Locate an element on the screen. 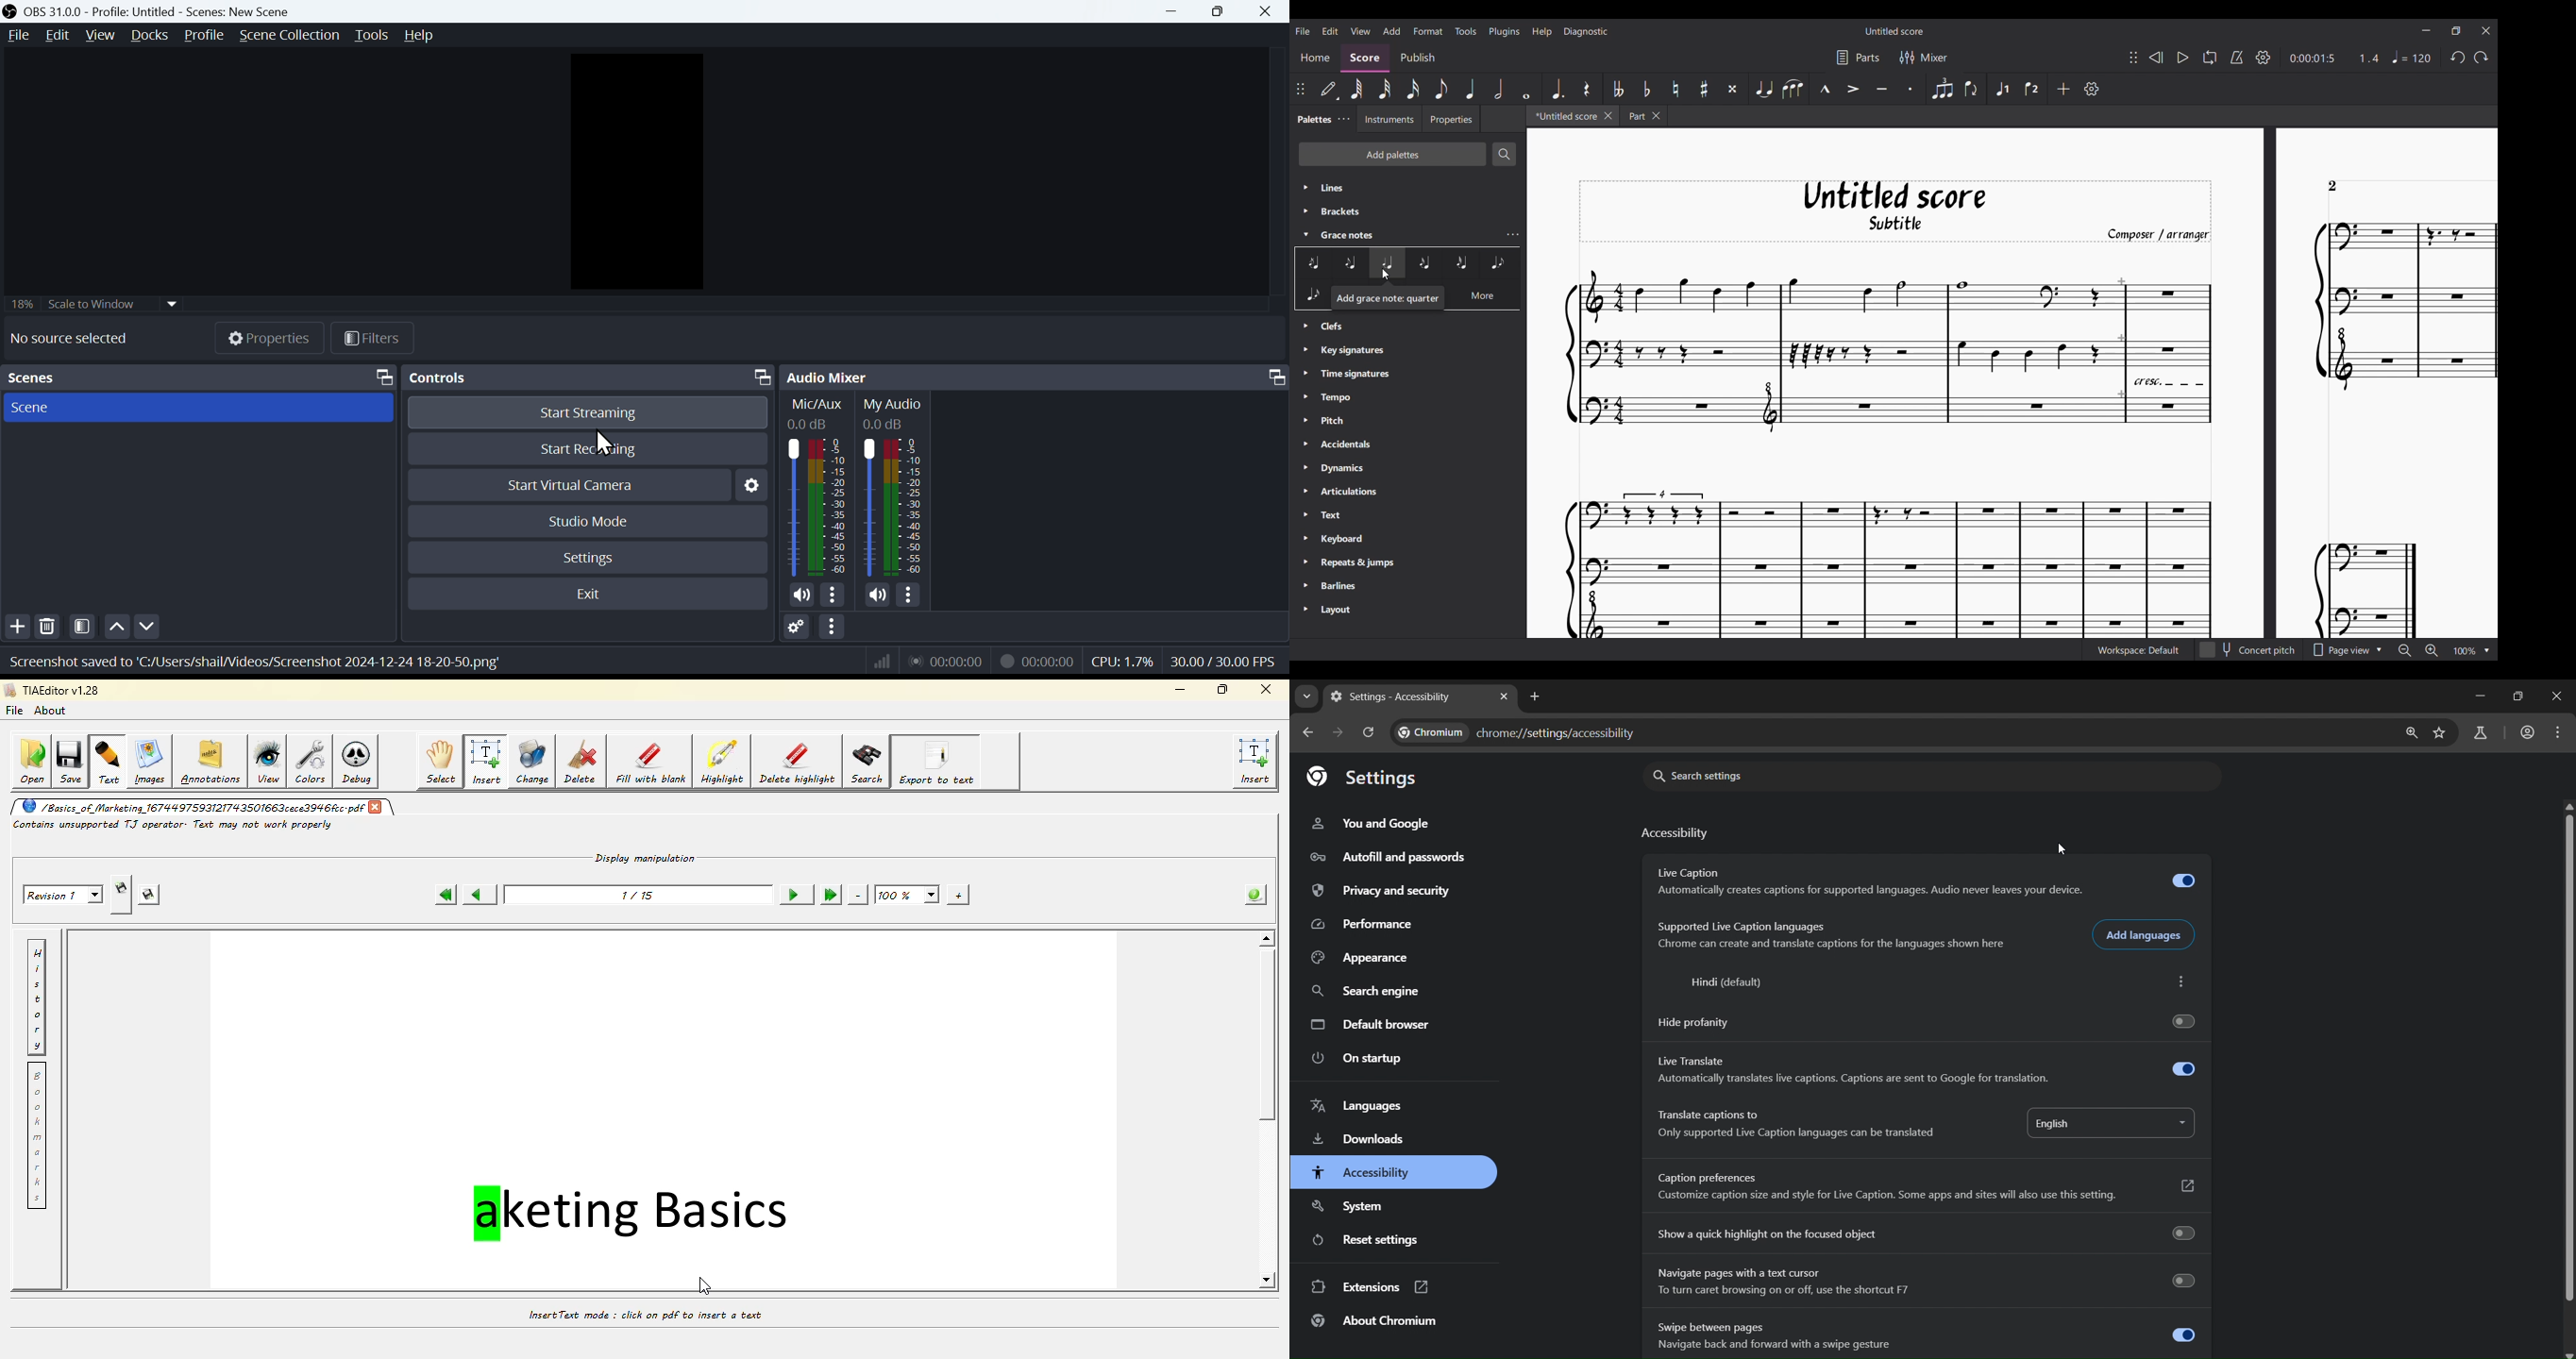  Controls is located at coordinates (455, 379).